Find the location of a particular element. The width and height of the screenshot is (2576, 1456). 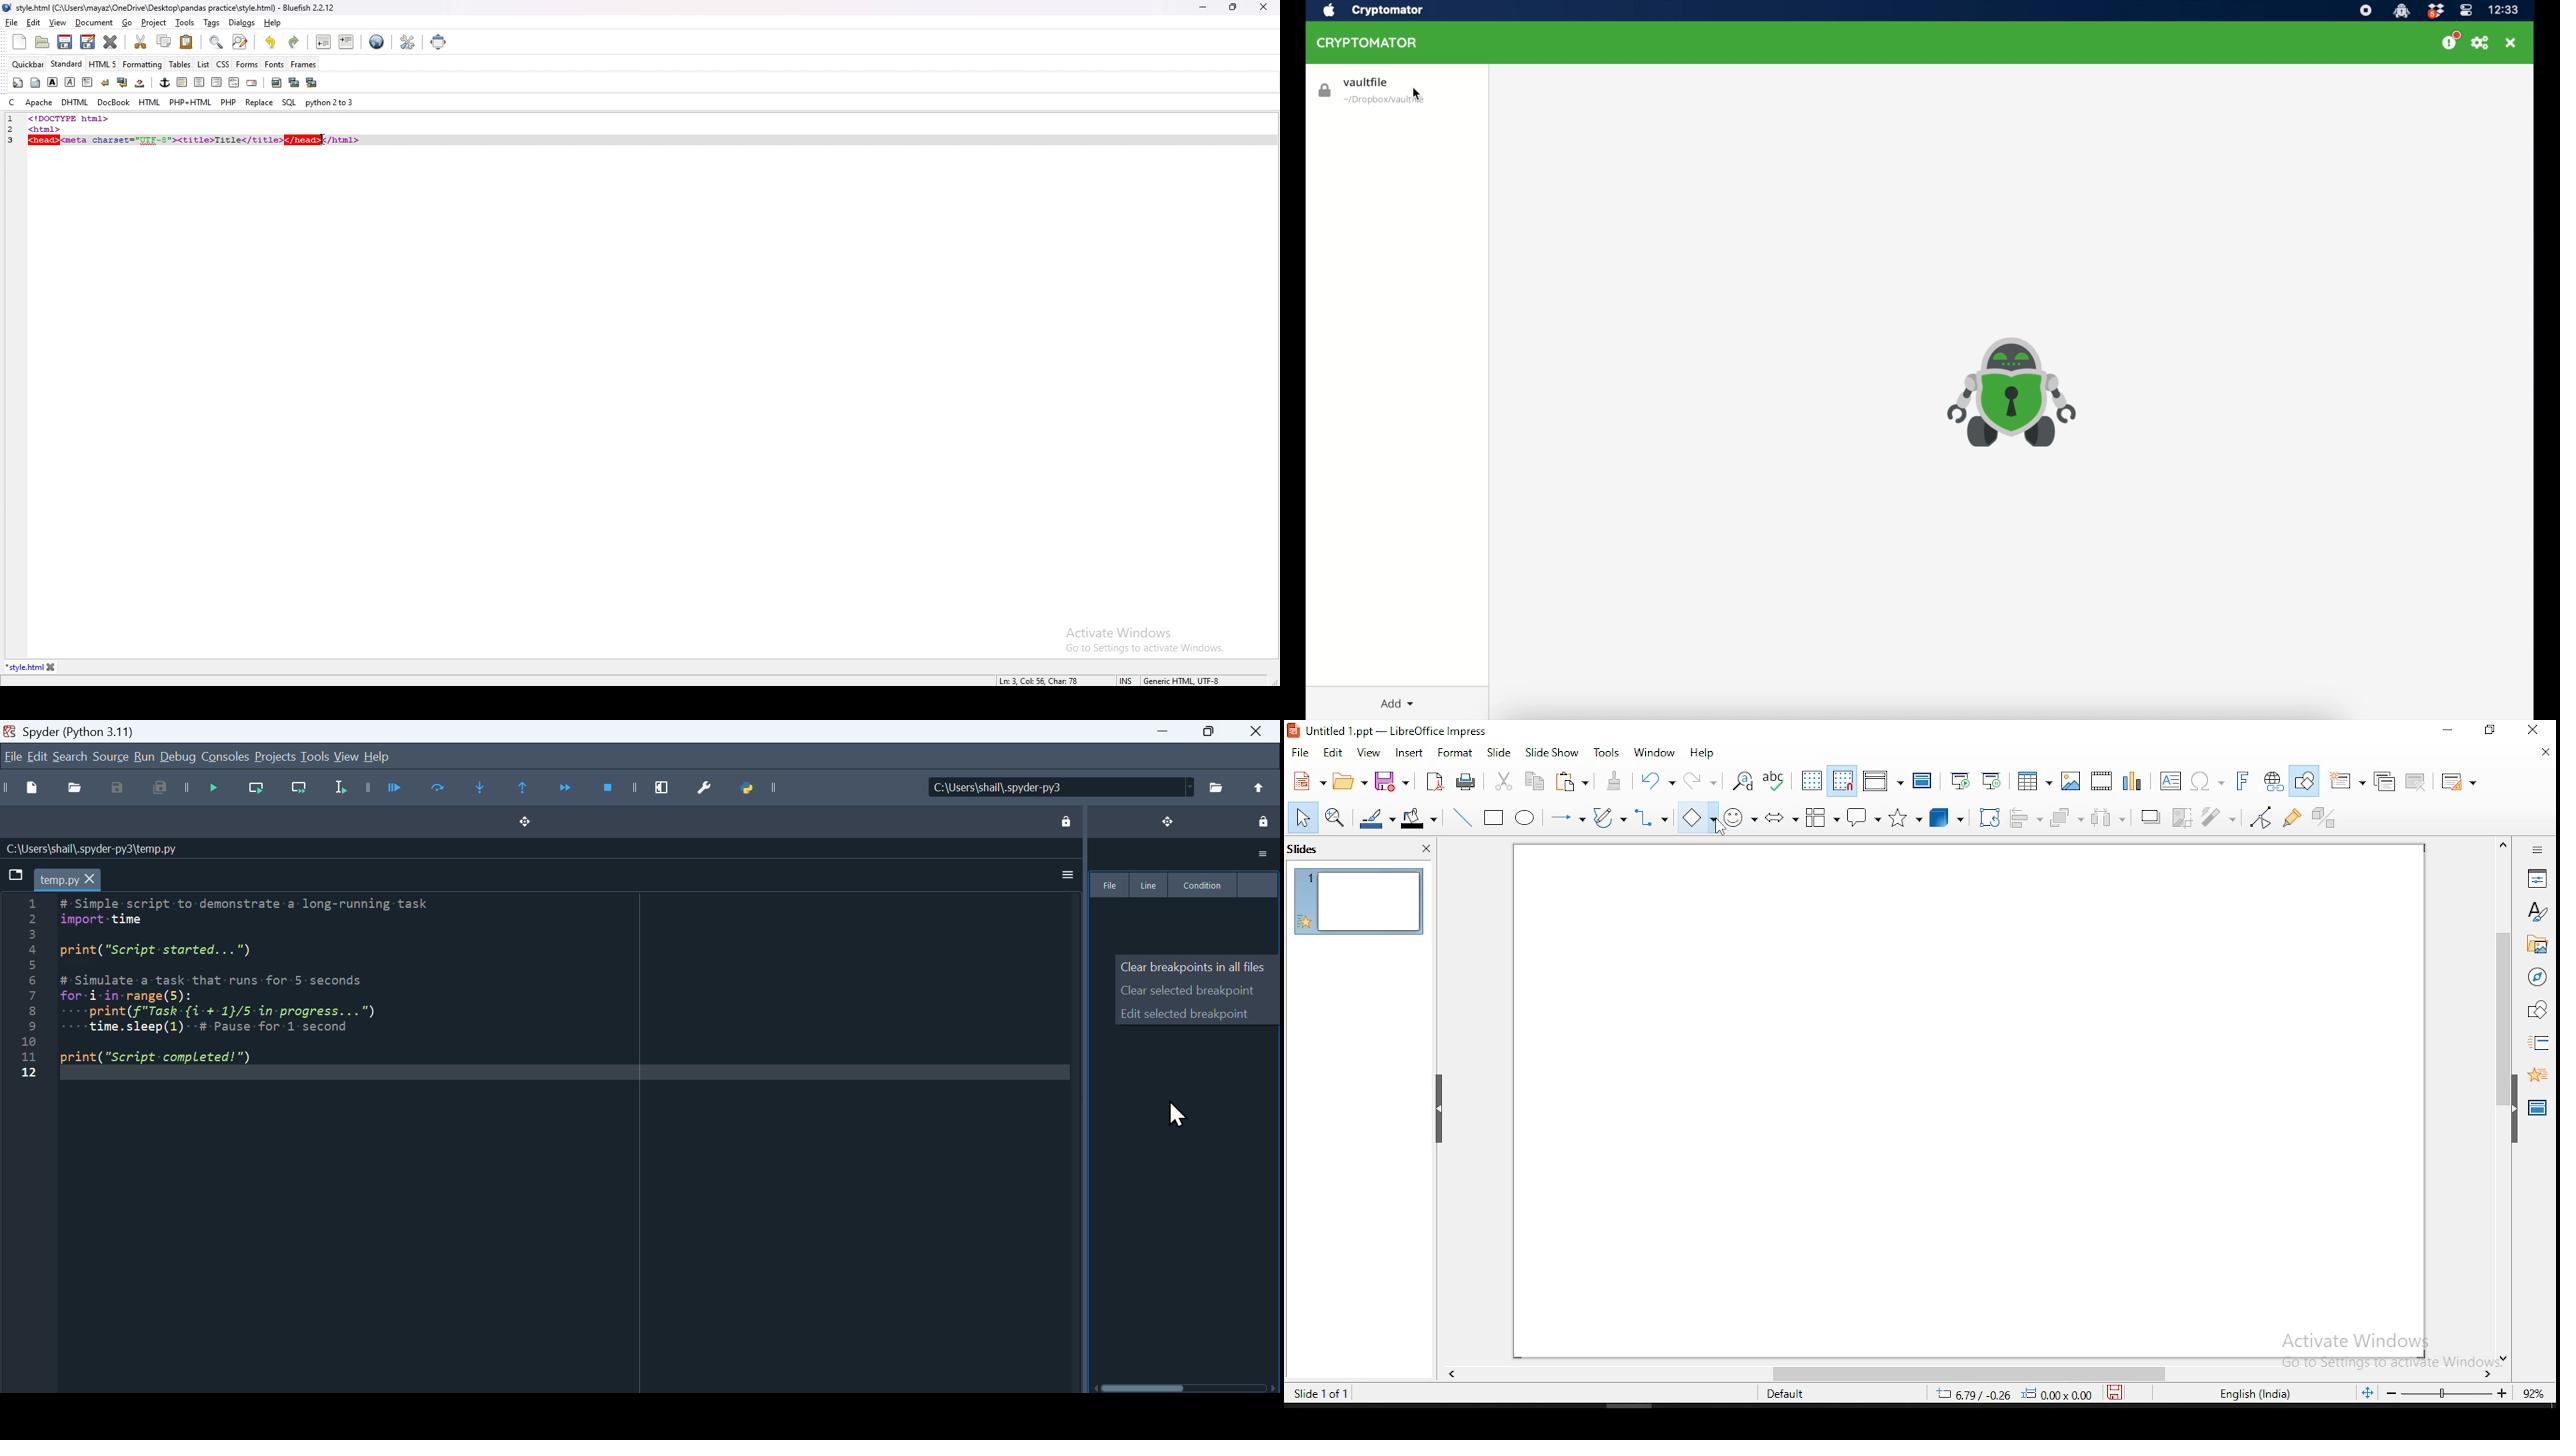

display views is located at coordinates (1883, 782).